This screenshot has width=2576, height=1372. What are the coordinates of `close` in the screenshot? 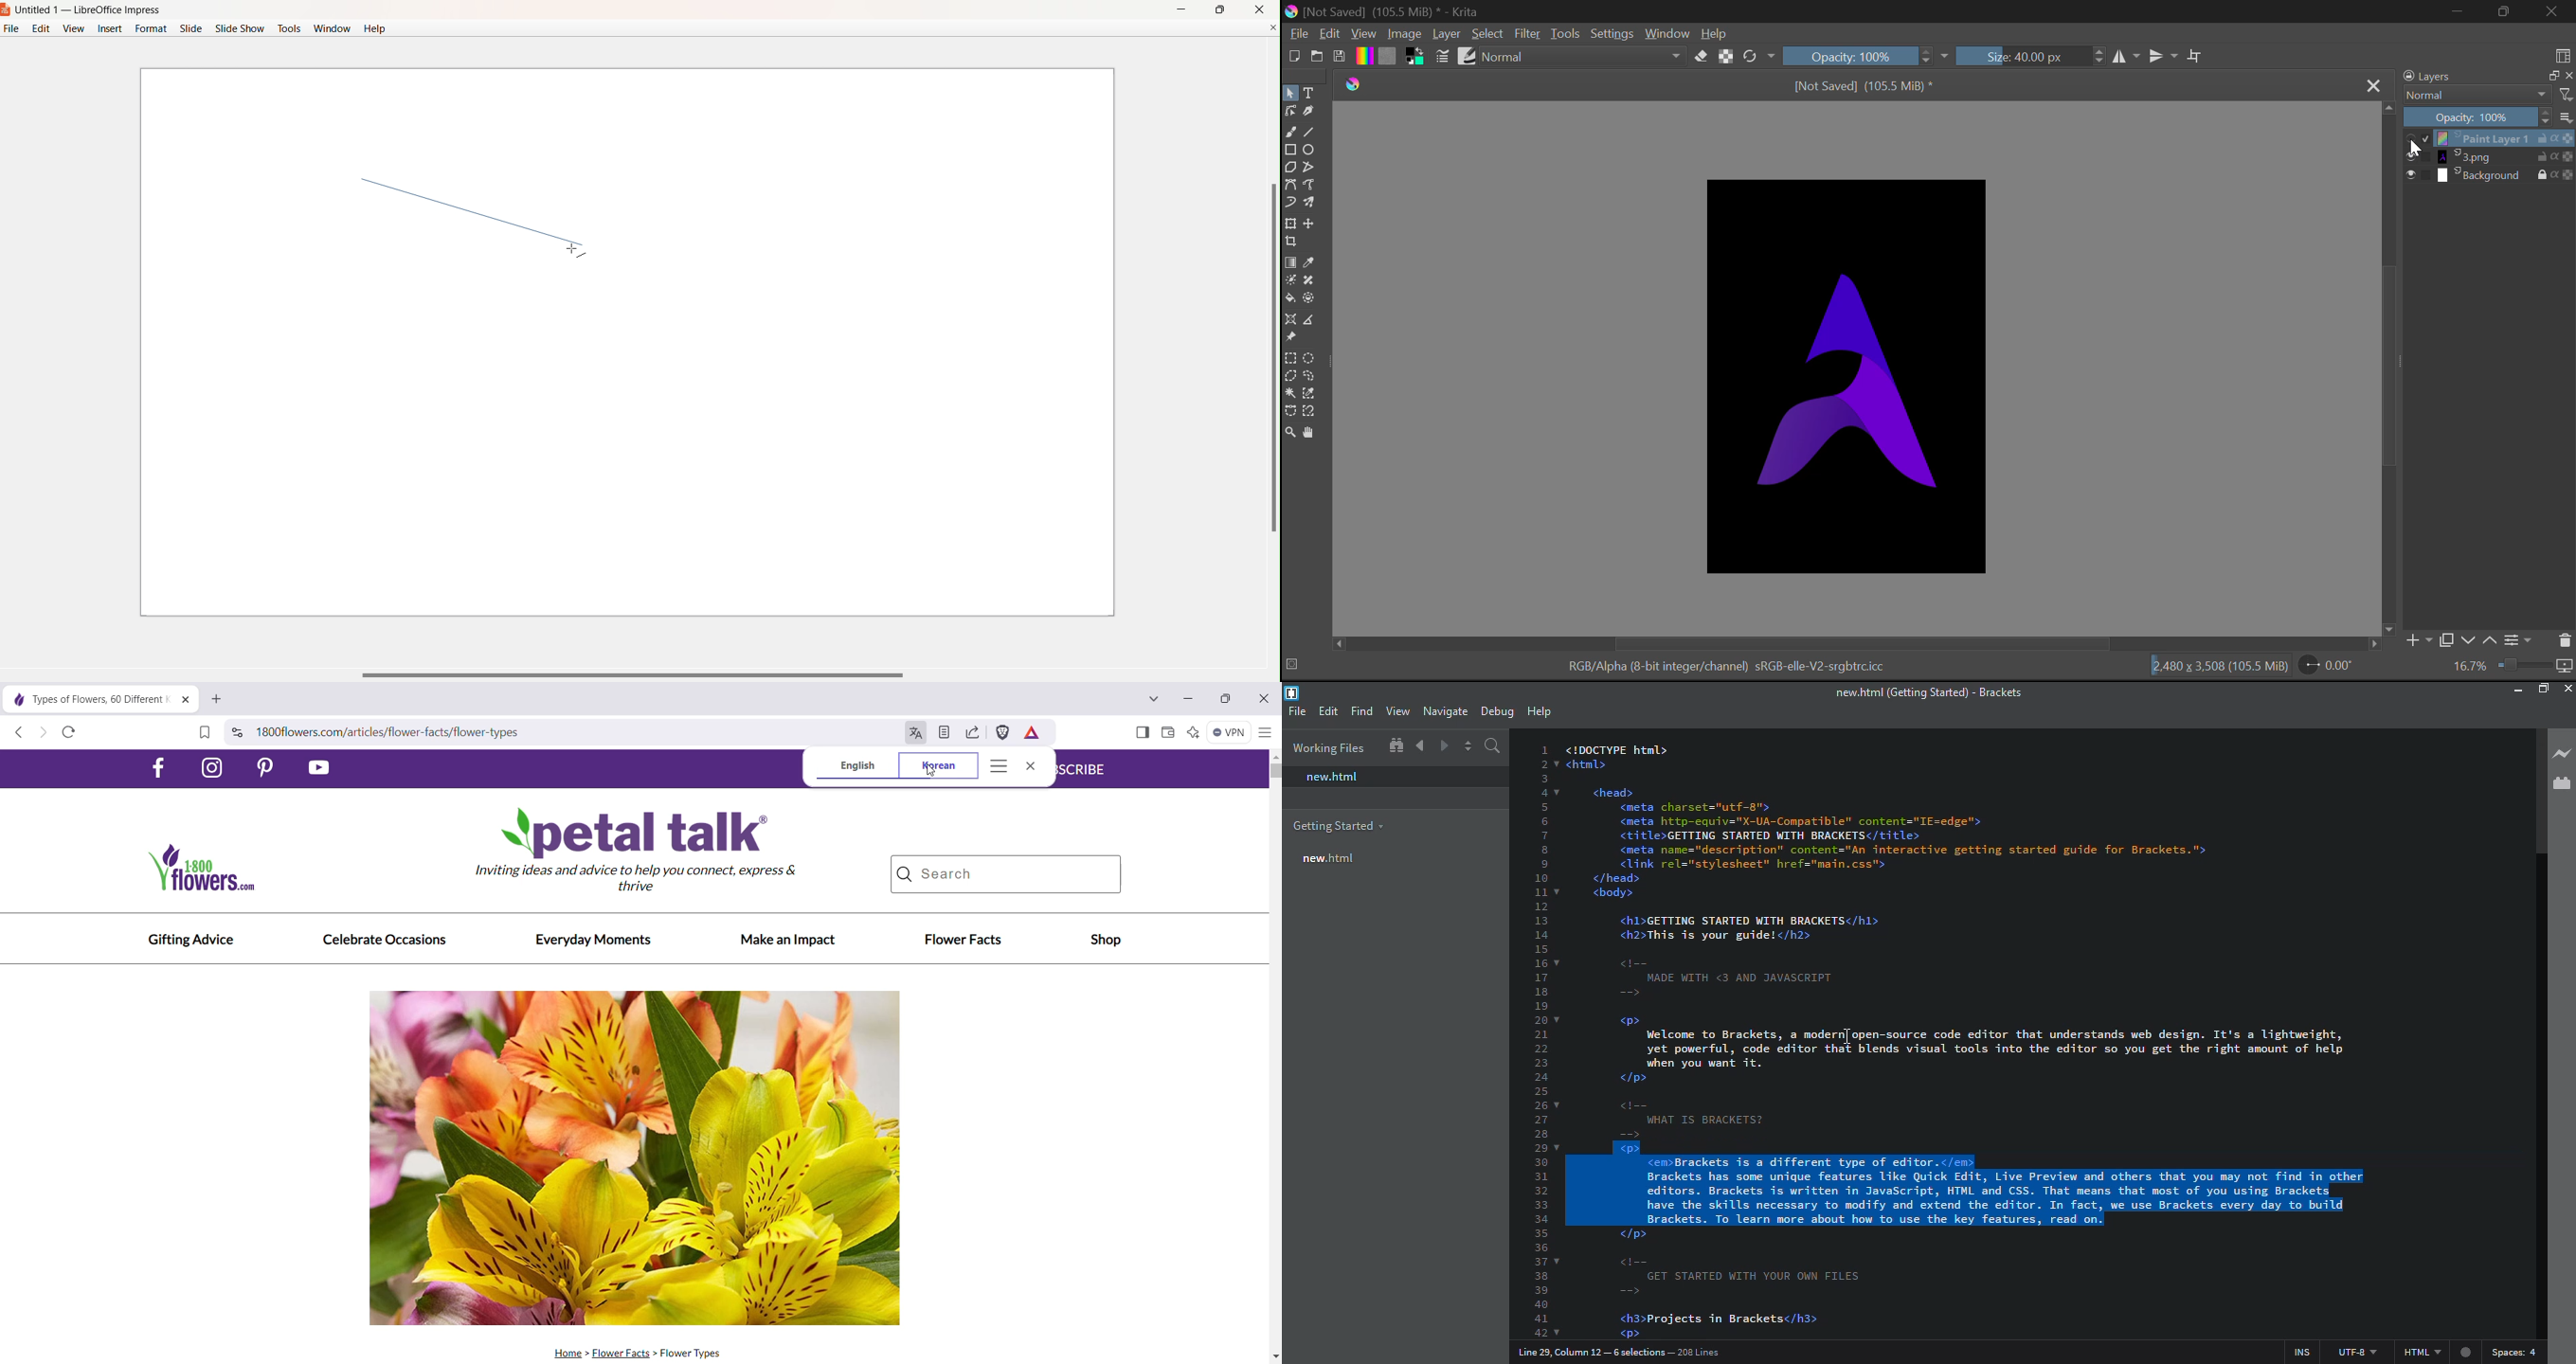 It's located at (2567, 687).